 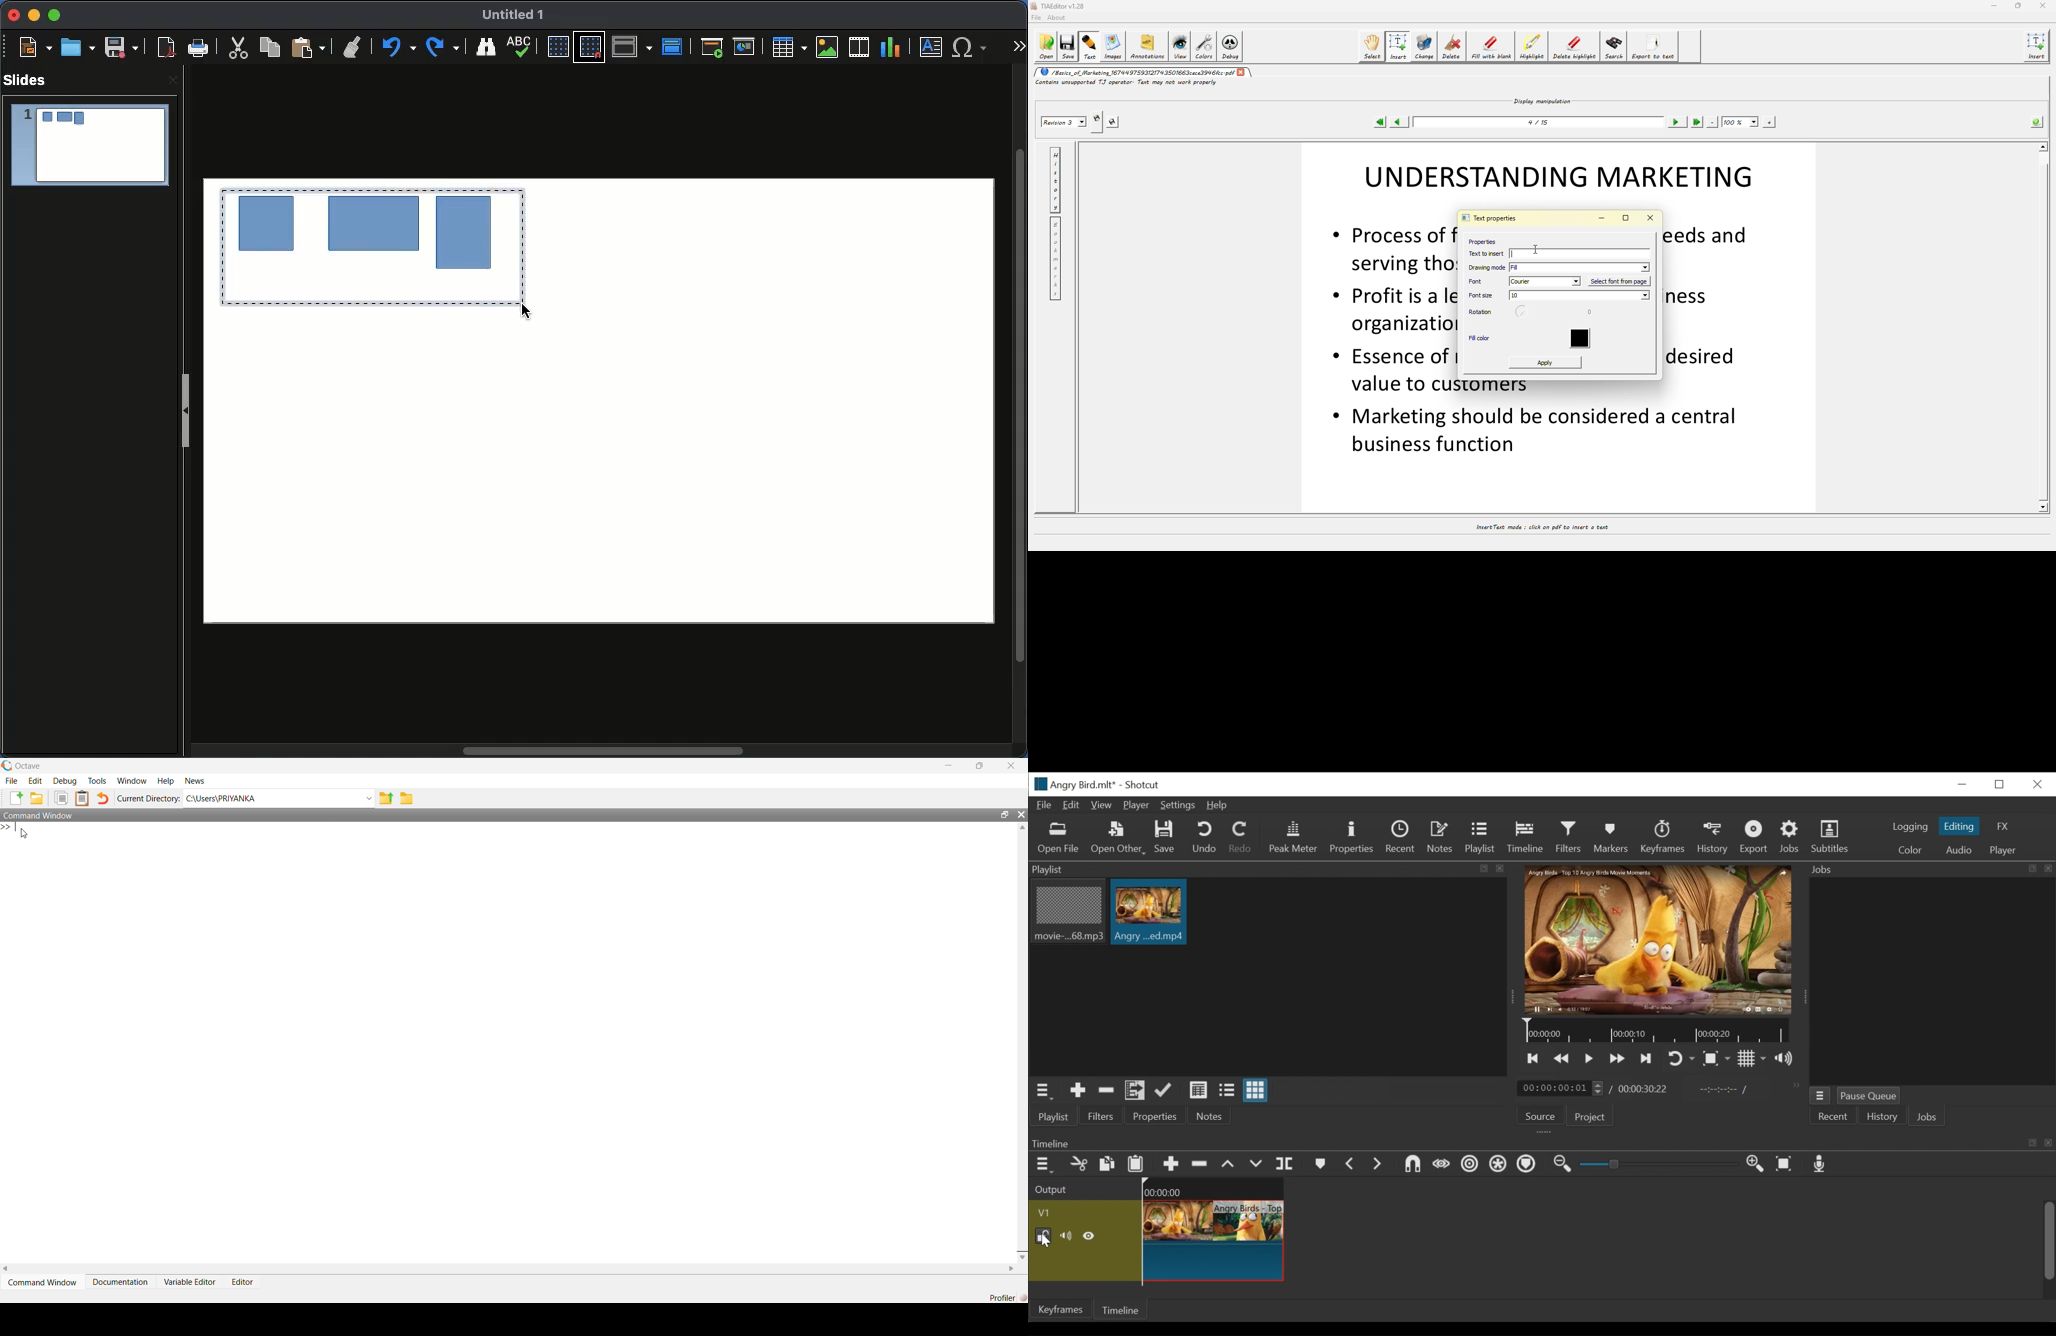 What do you see at coordinates (892, 48) in the screenshot?
I see `Chart` at bounding box center [892, 48].